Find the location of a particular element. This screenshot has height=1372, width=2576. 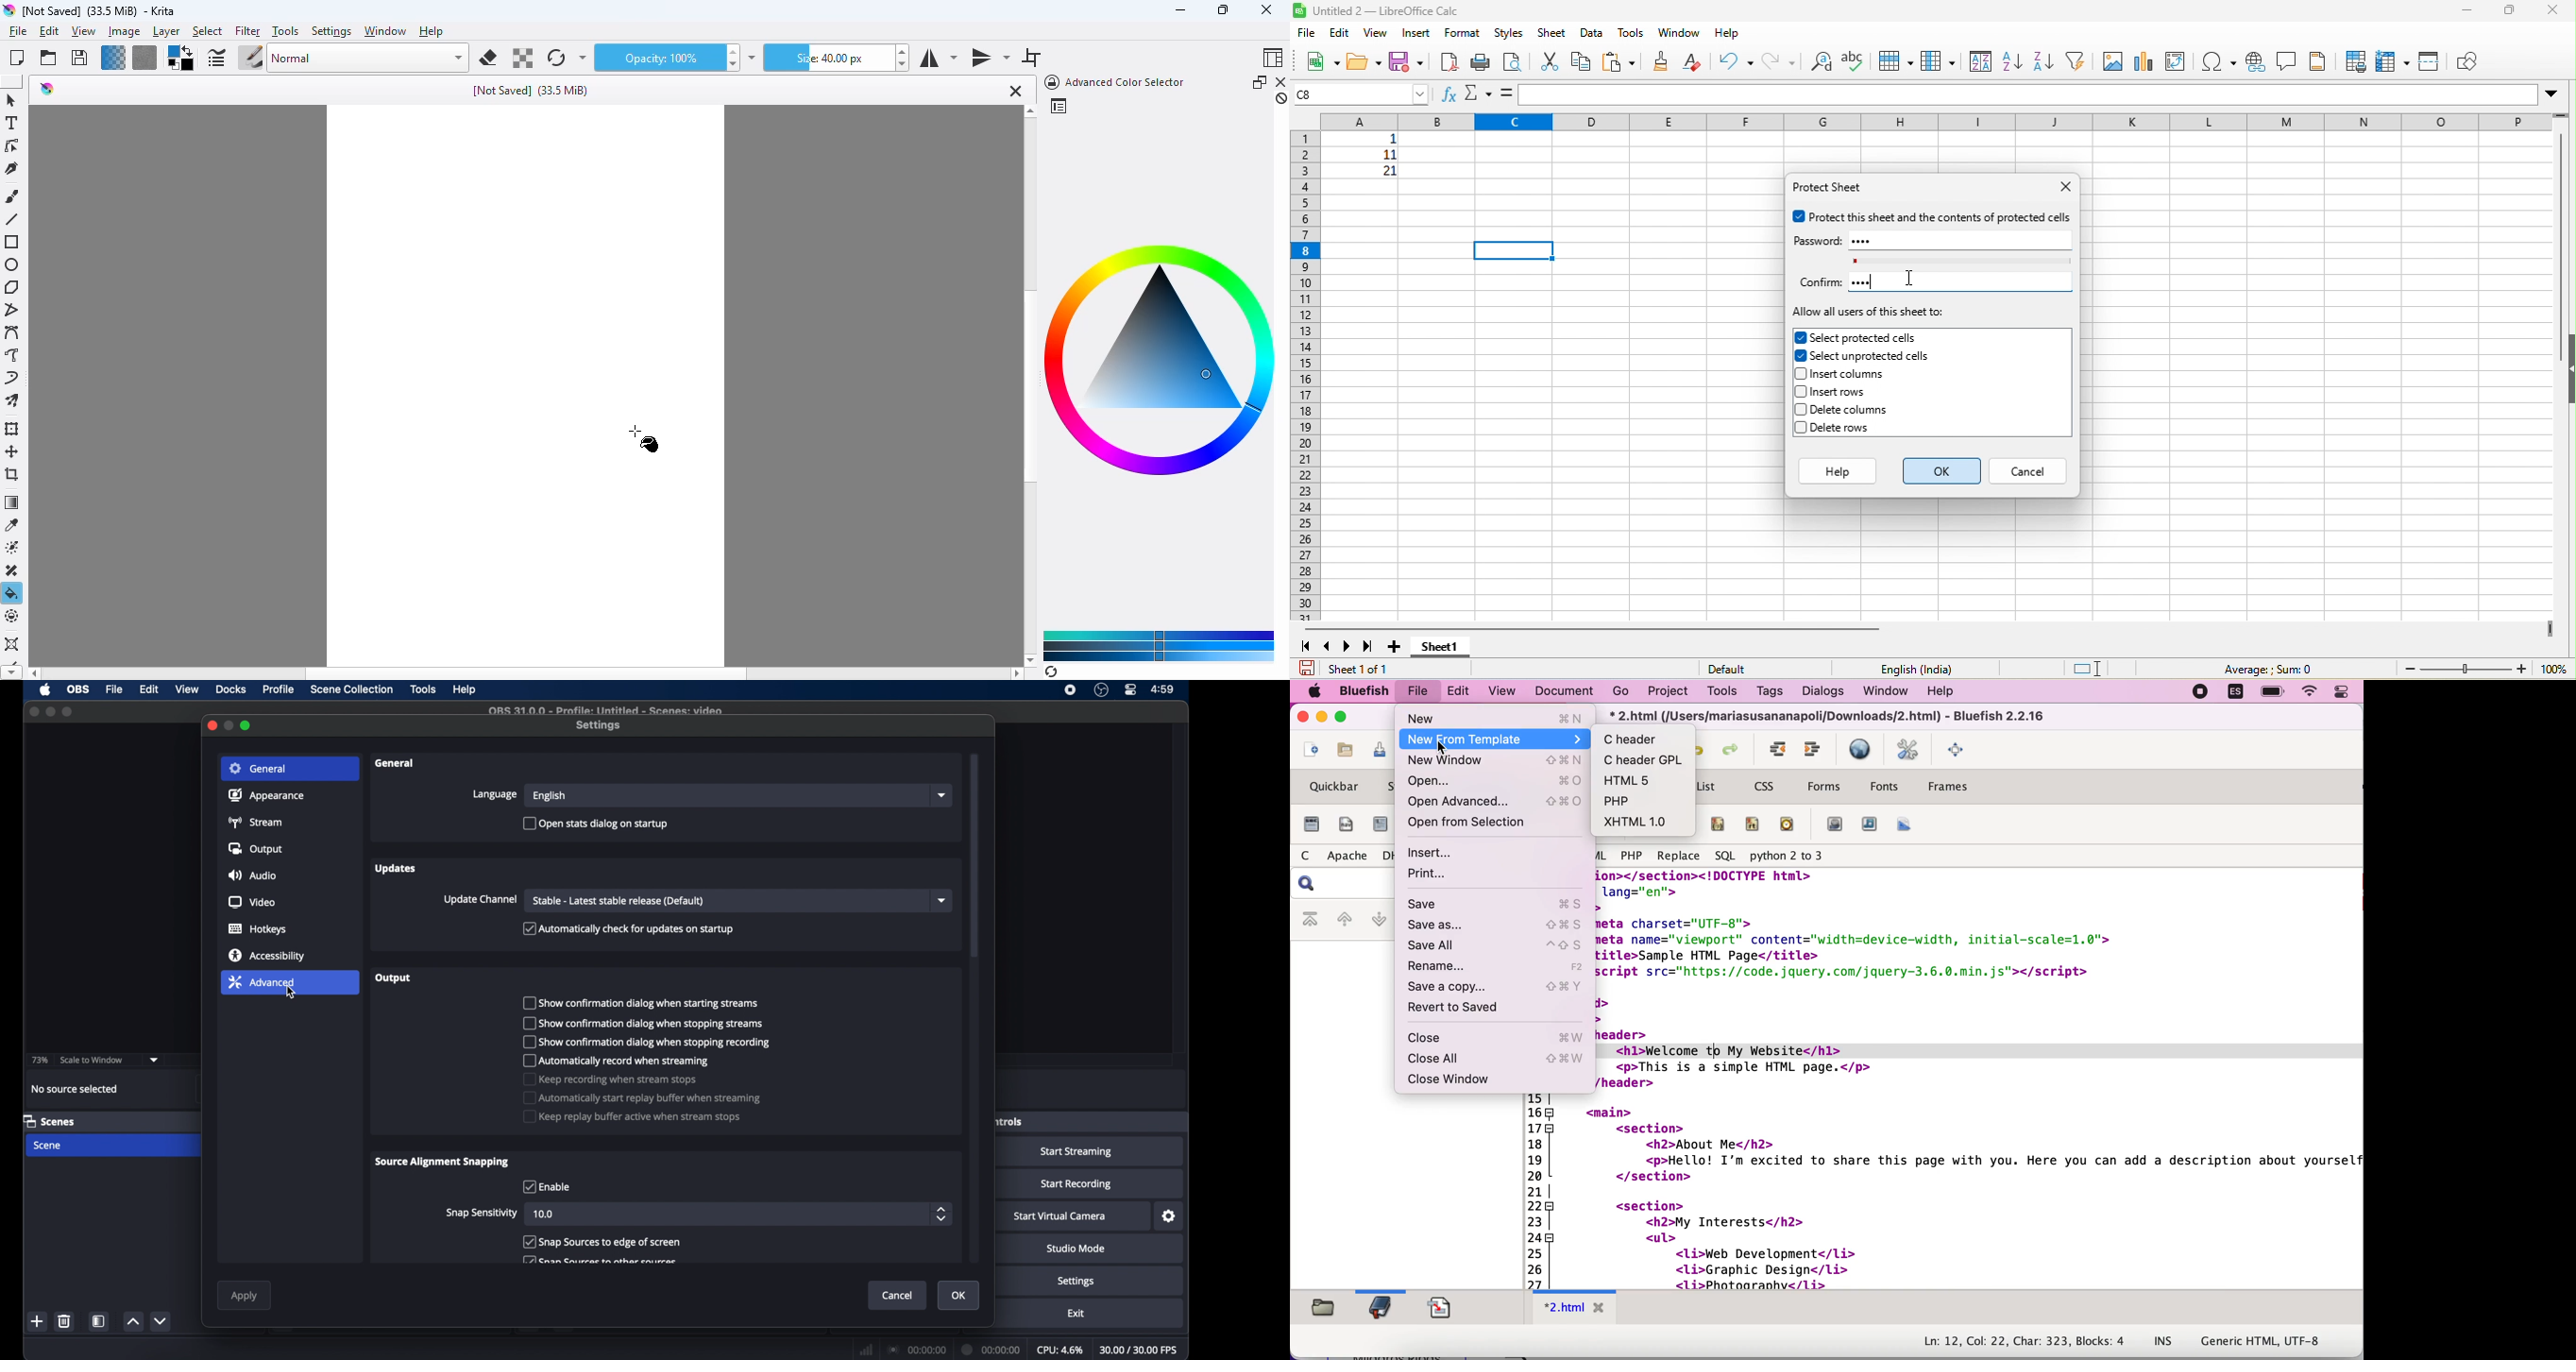

transform a layer or a selection is located at coordinates (14, 429).